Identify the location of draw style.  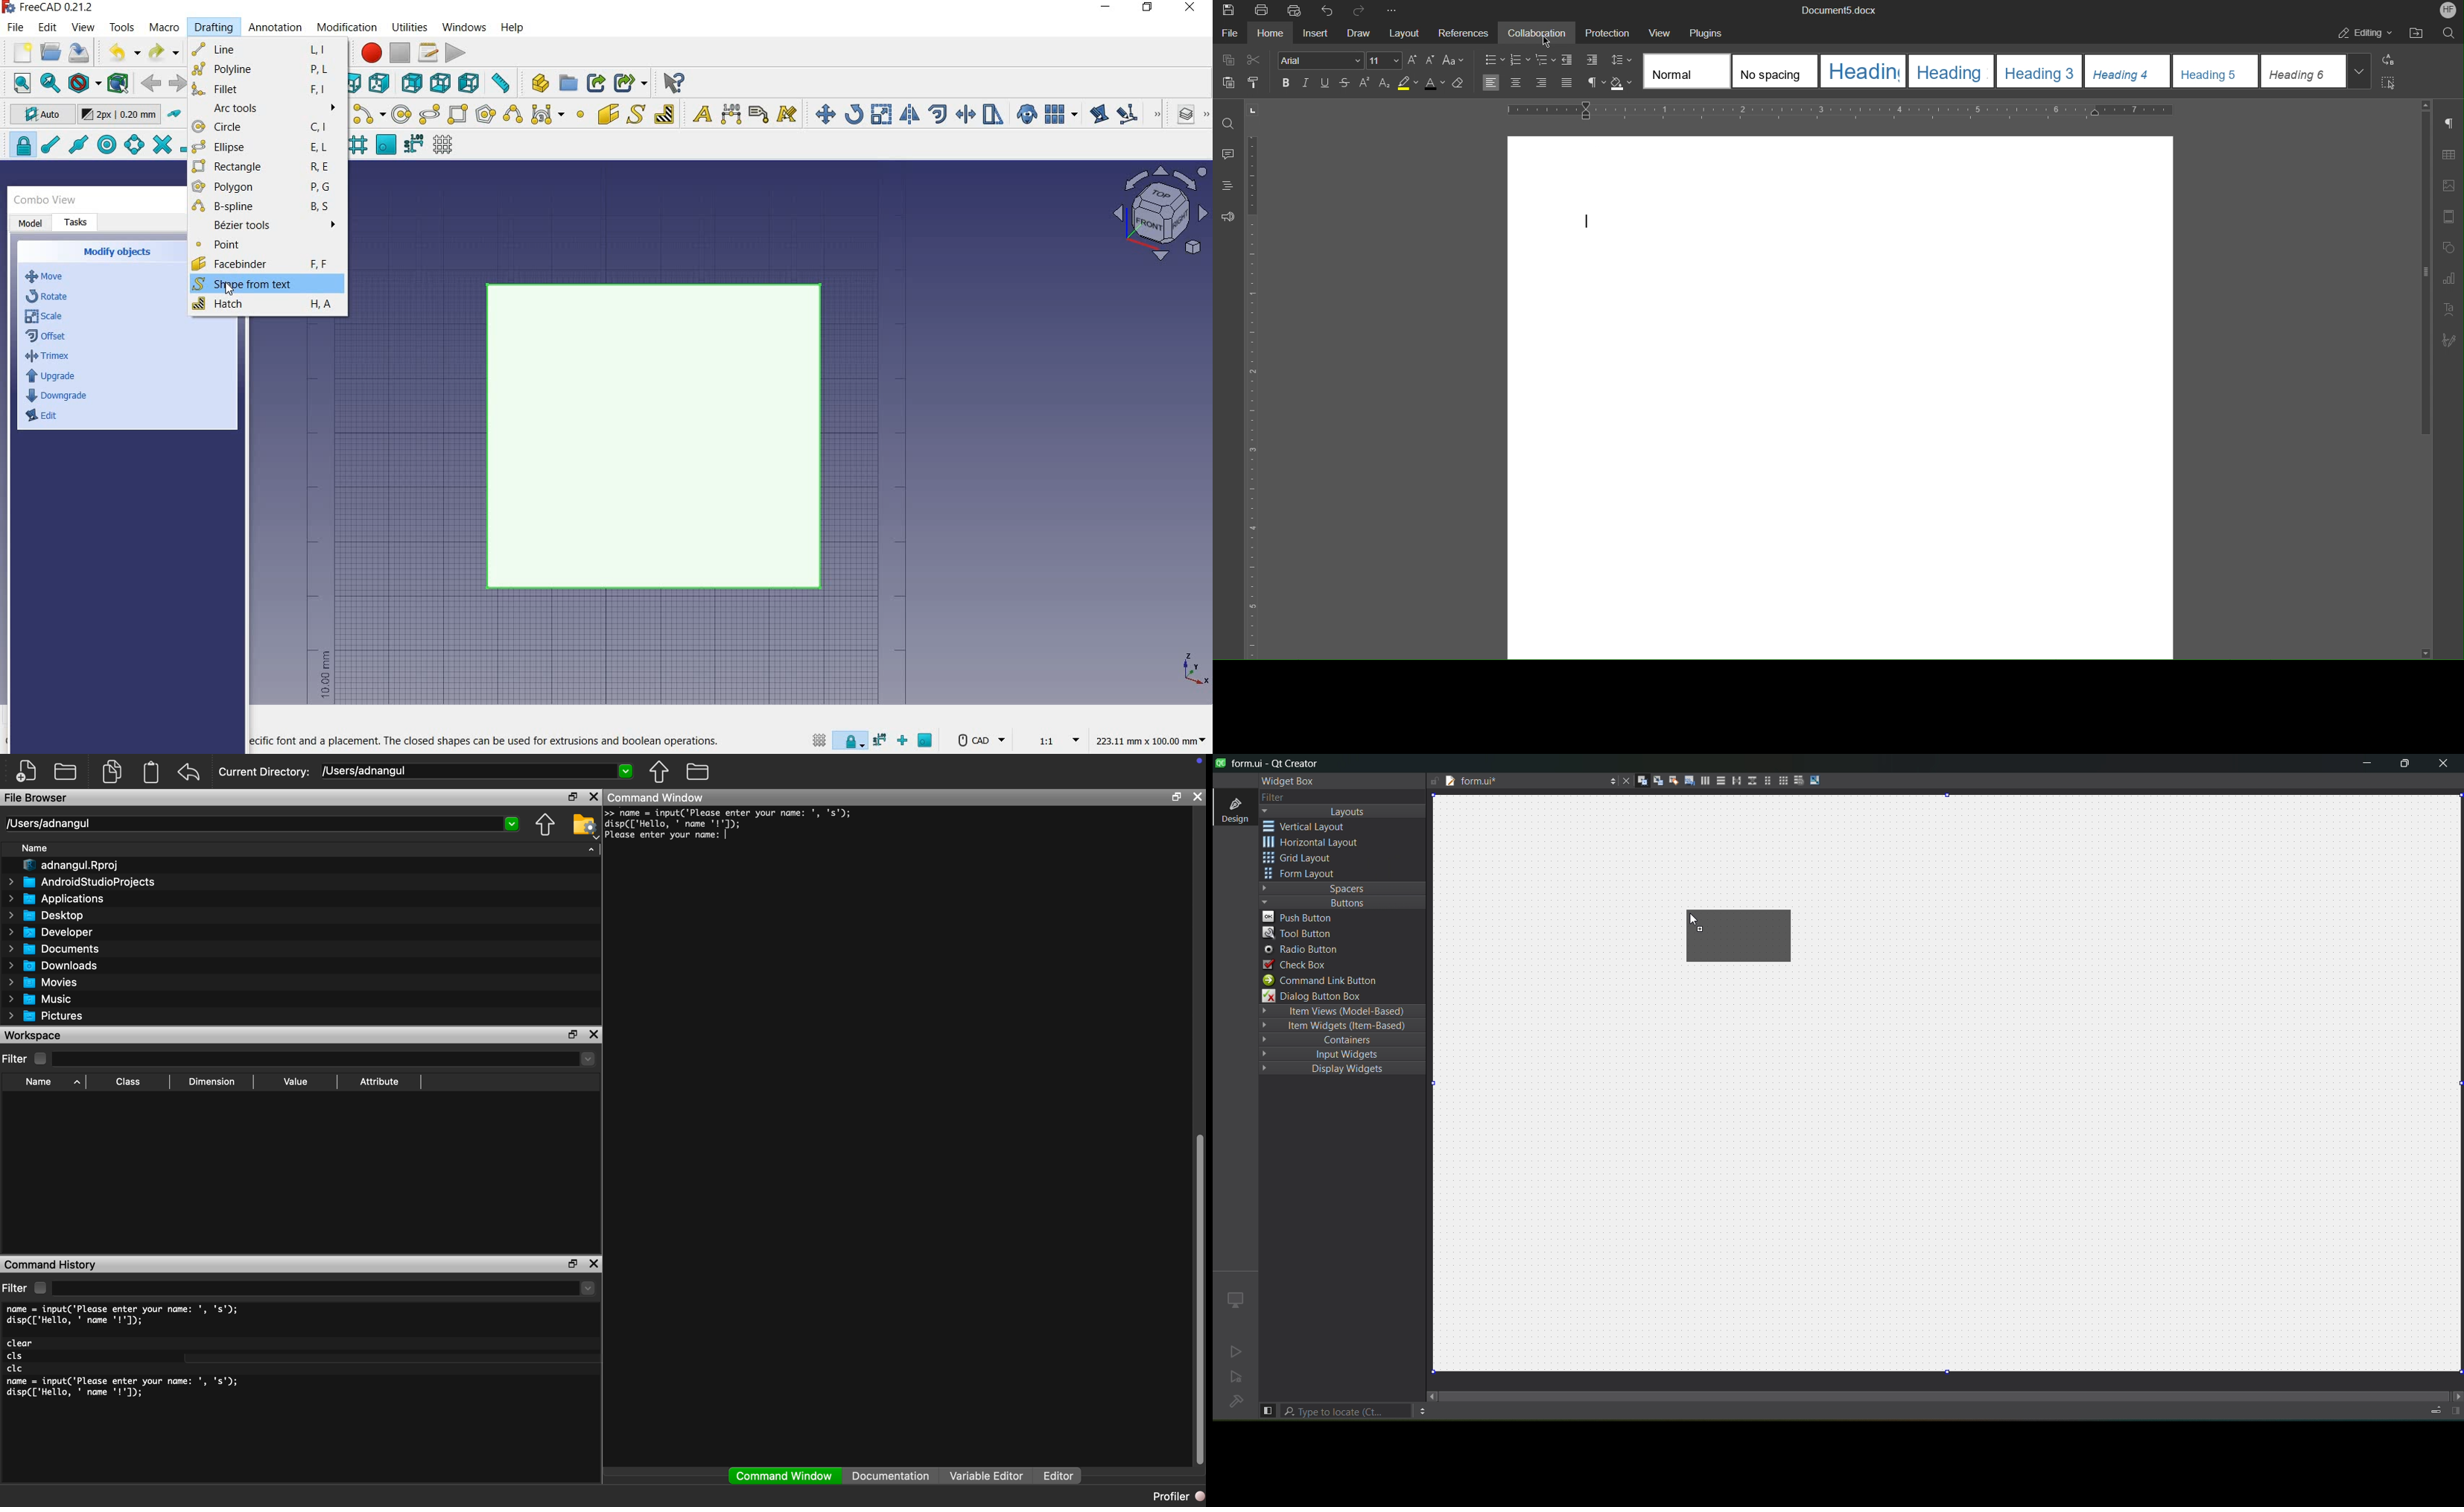
(84, 84).